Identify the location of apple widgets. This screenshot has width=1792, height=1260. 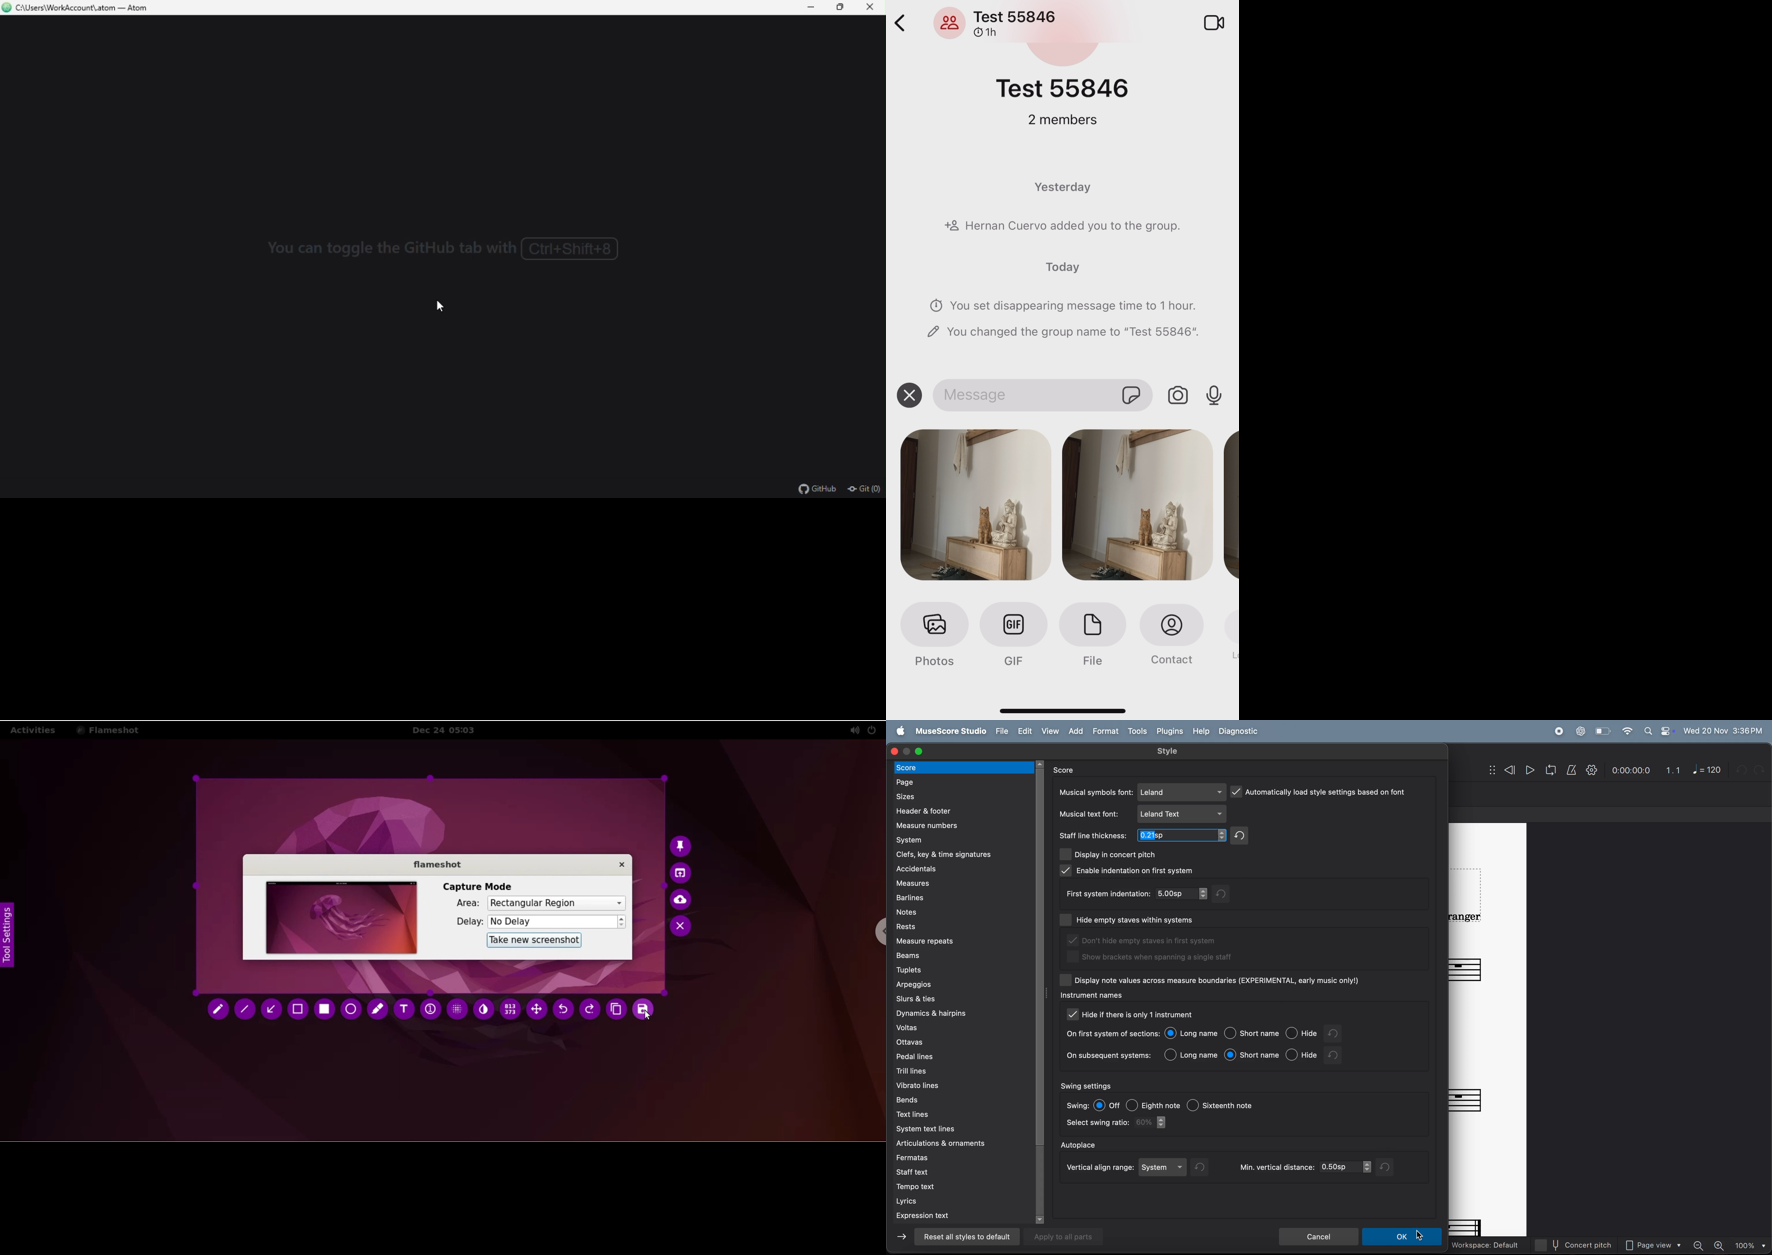
(1659, 731).